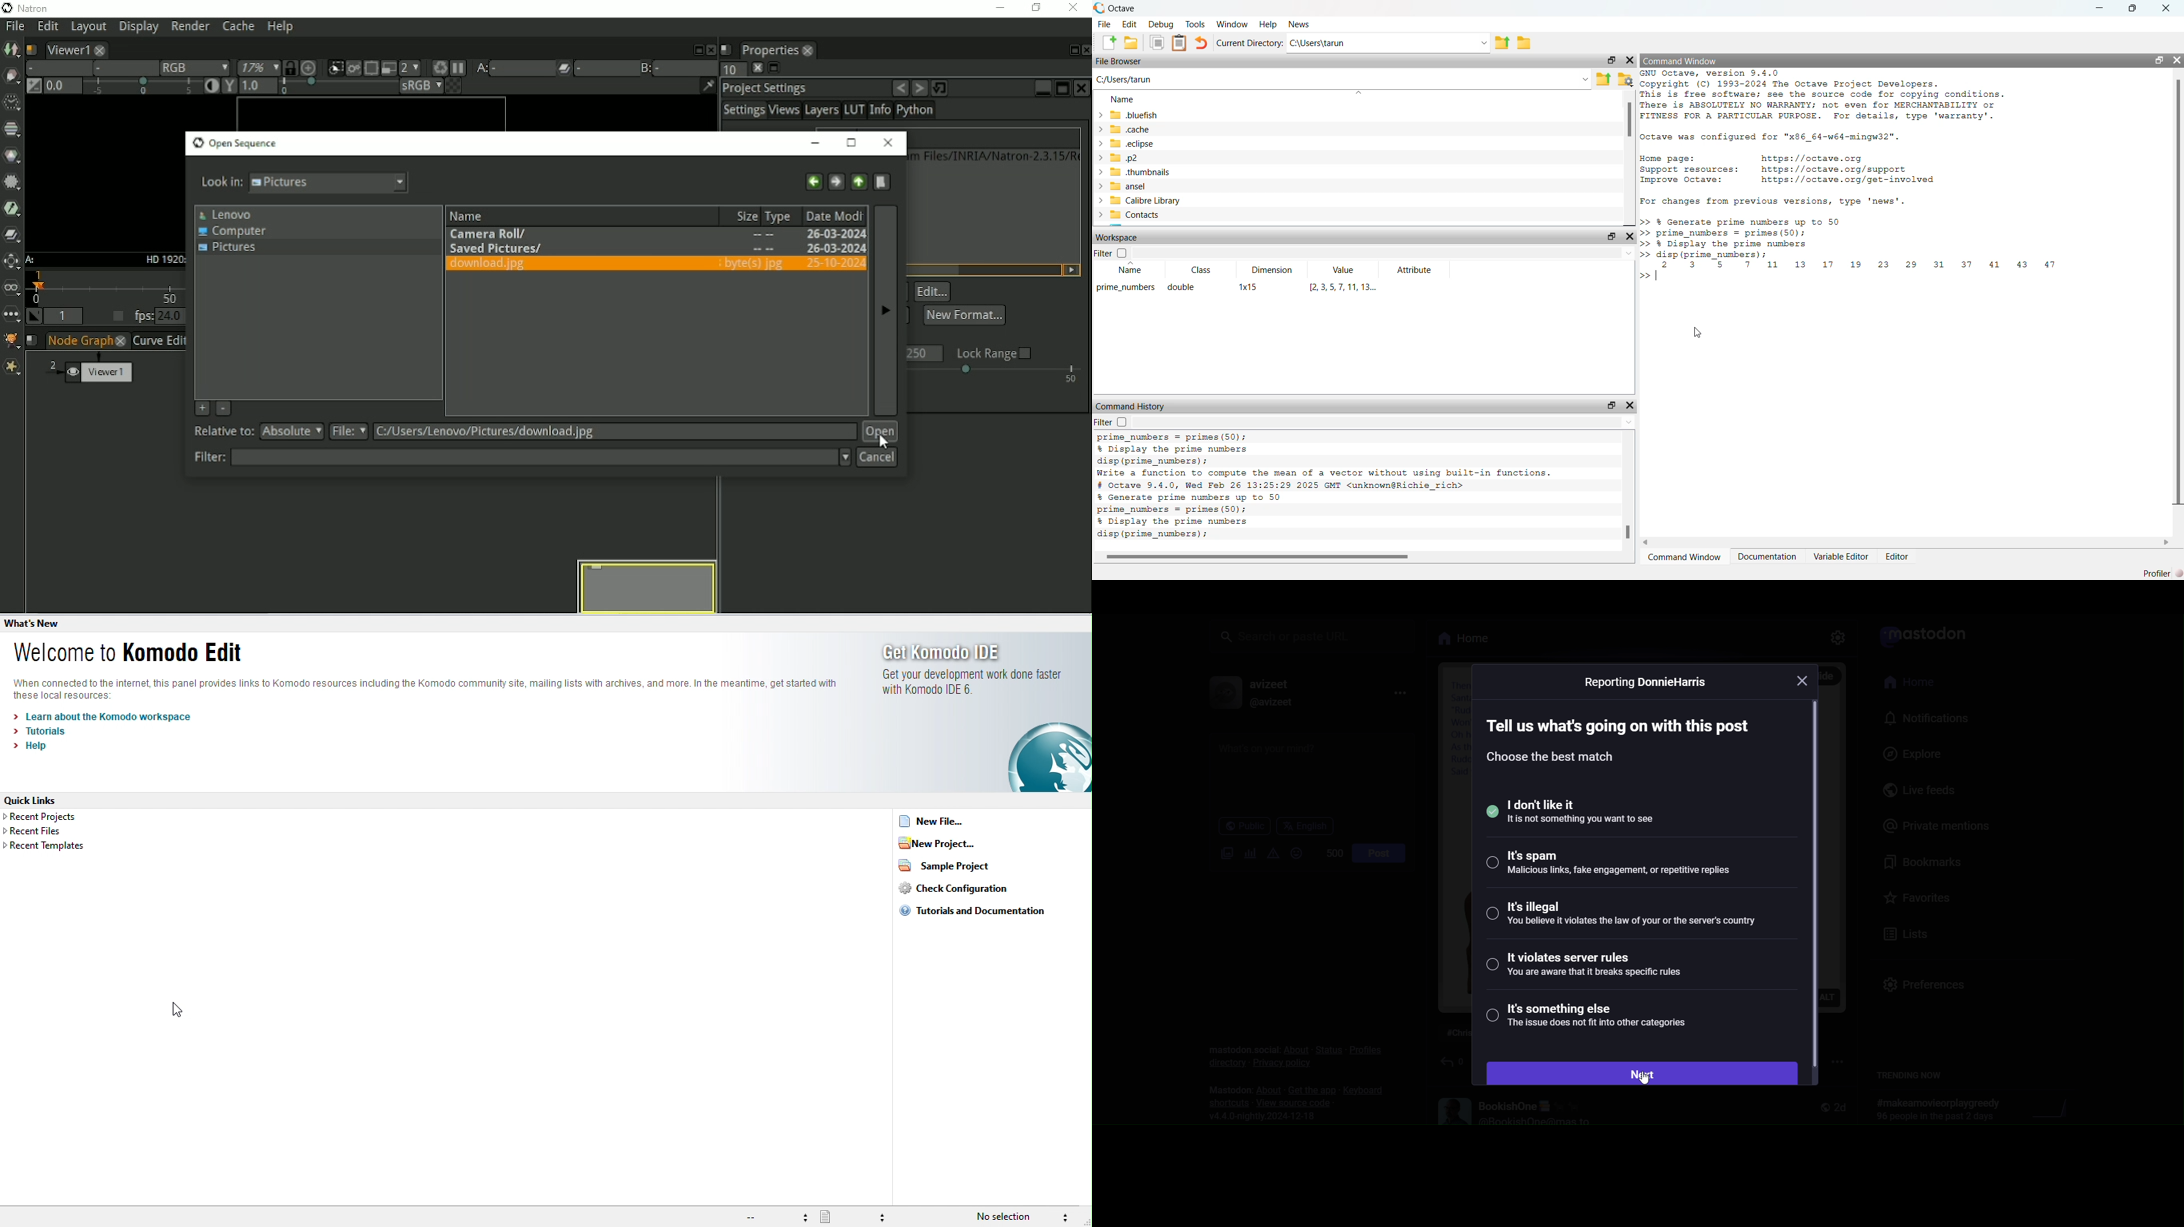 The width and height of the screenshot is (2184, 1232). What do you see at coordinates (1628, 532) in the screenshot?
I see `scroll bar` at bounding box center [1628, 532].